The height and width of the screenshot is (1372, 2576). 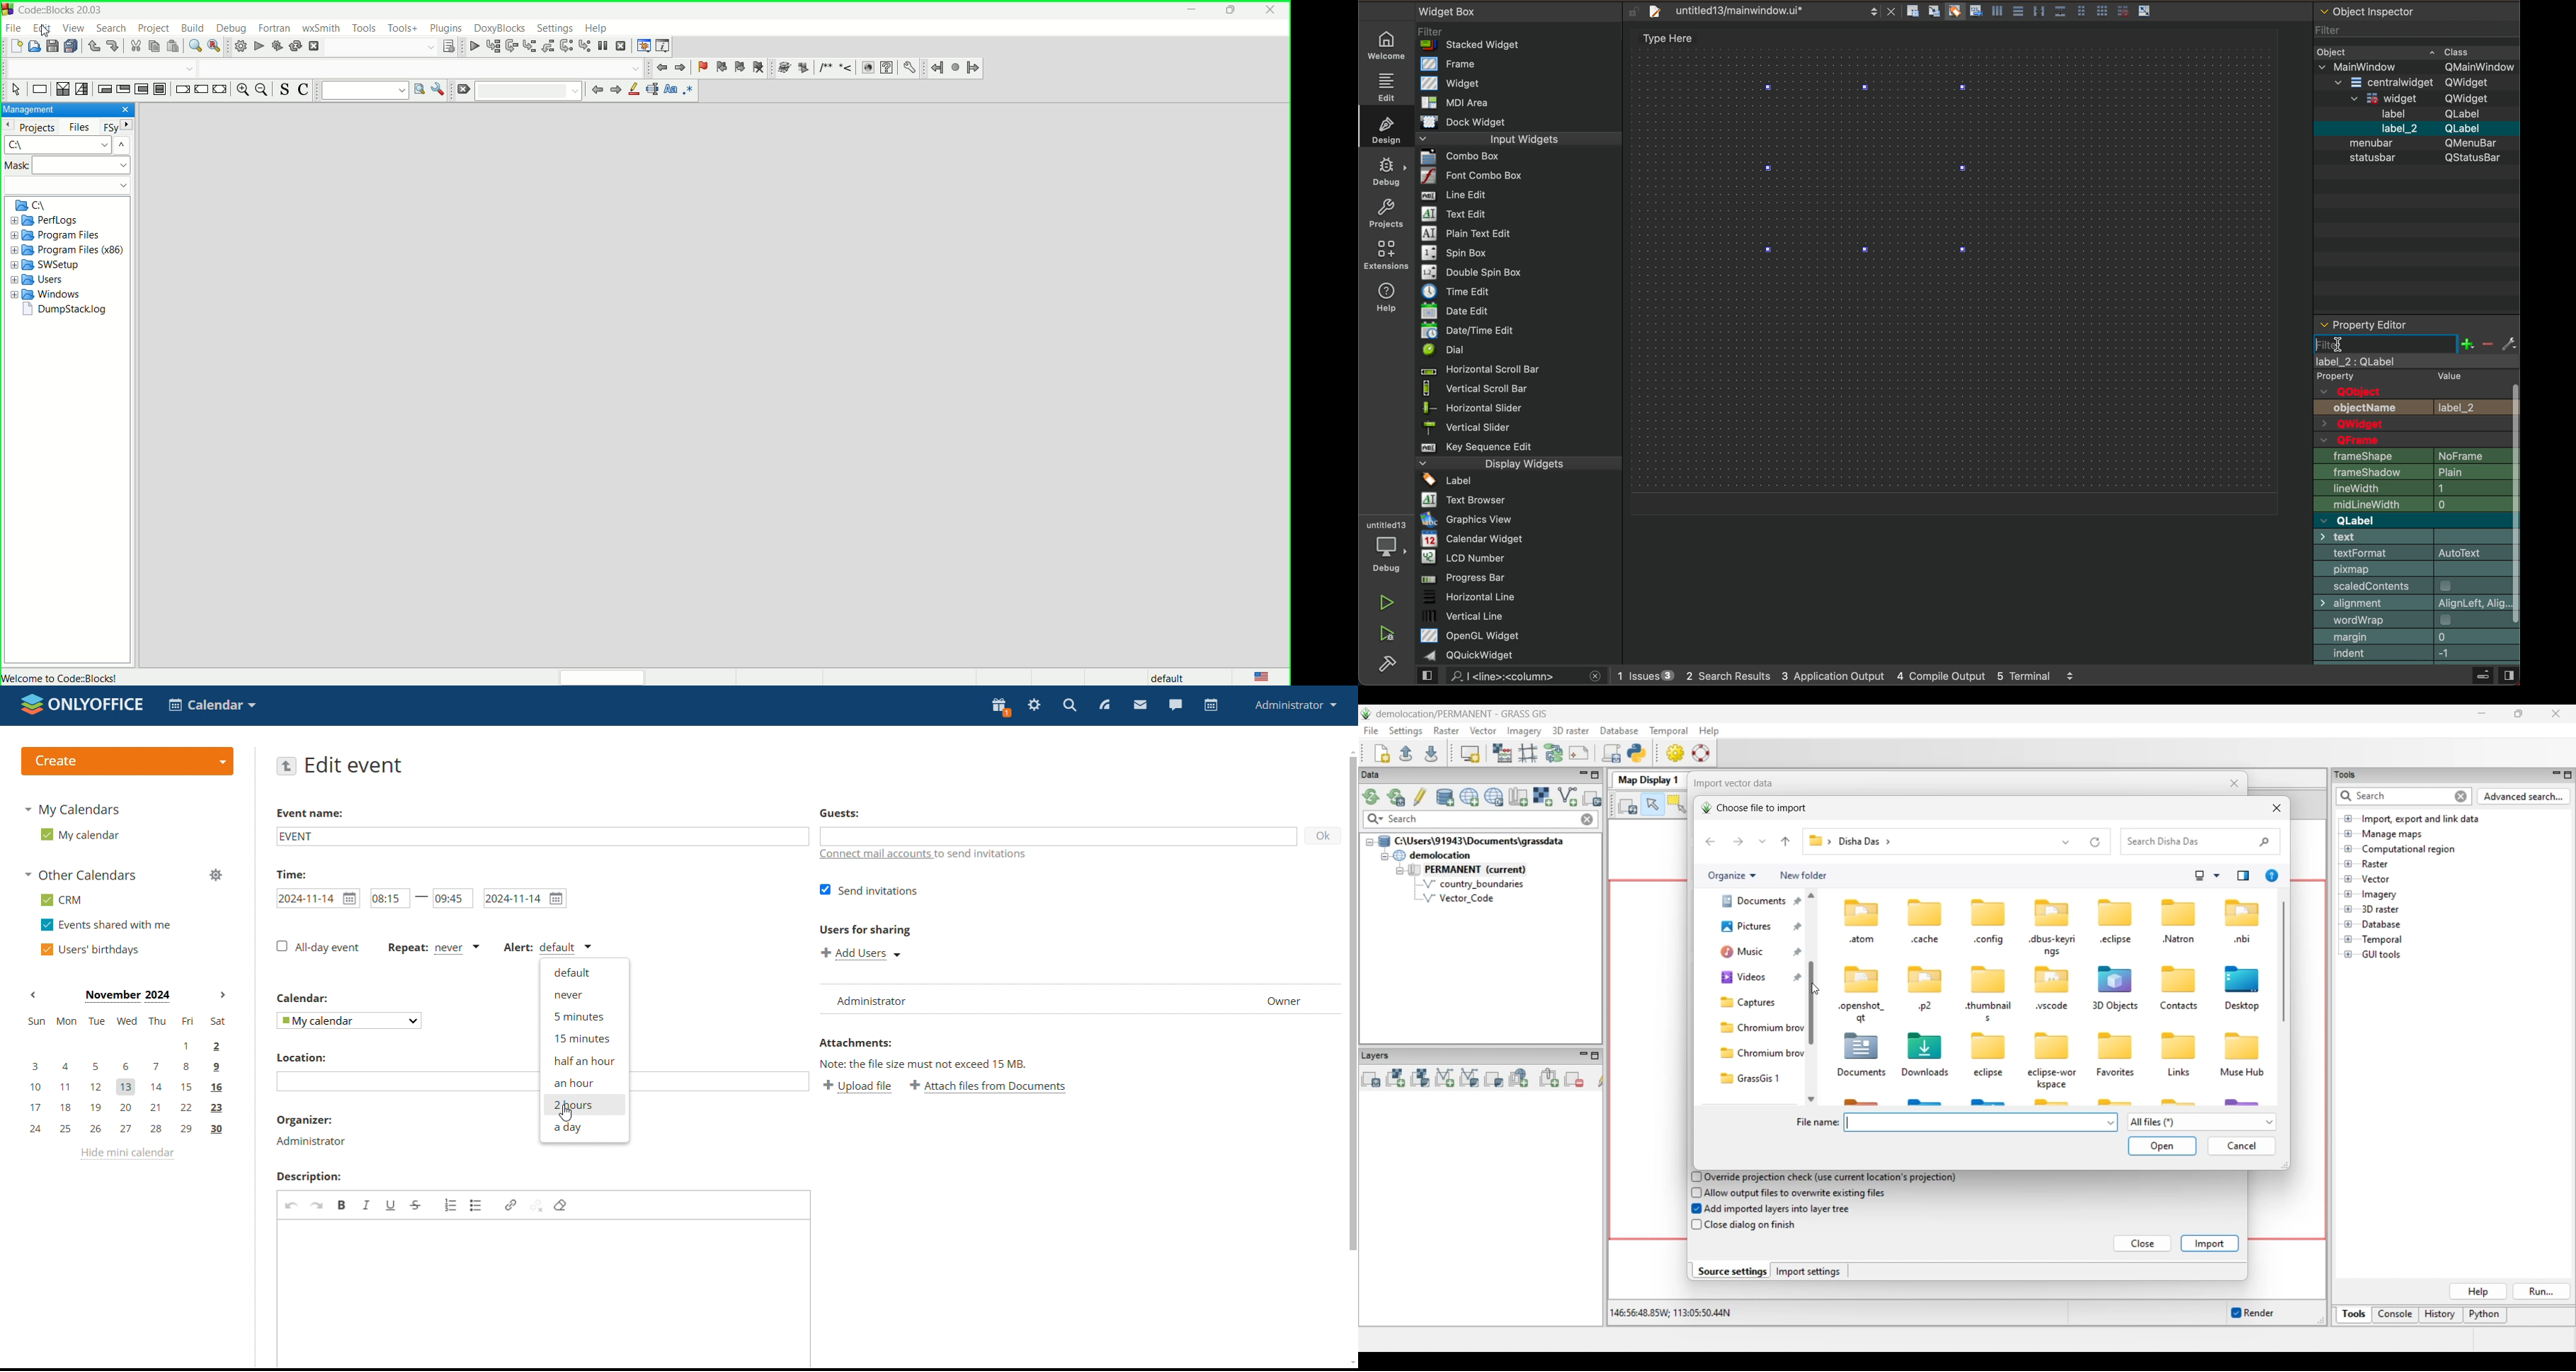 What do you see at coordinates (1384, 85) in the screenshot?
I see `edit` at bounding box center [1384, 85].